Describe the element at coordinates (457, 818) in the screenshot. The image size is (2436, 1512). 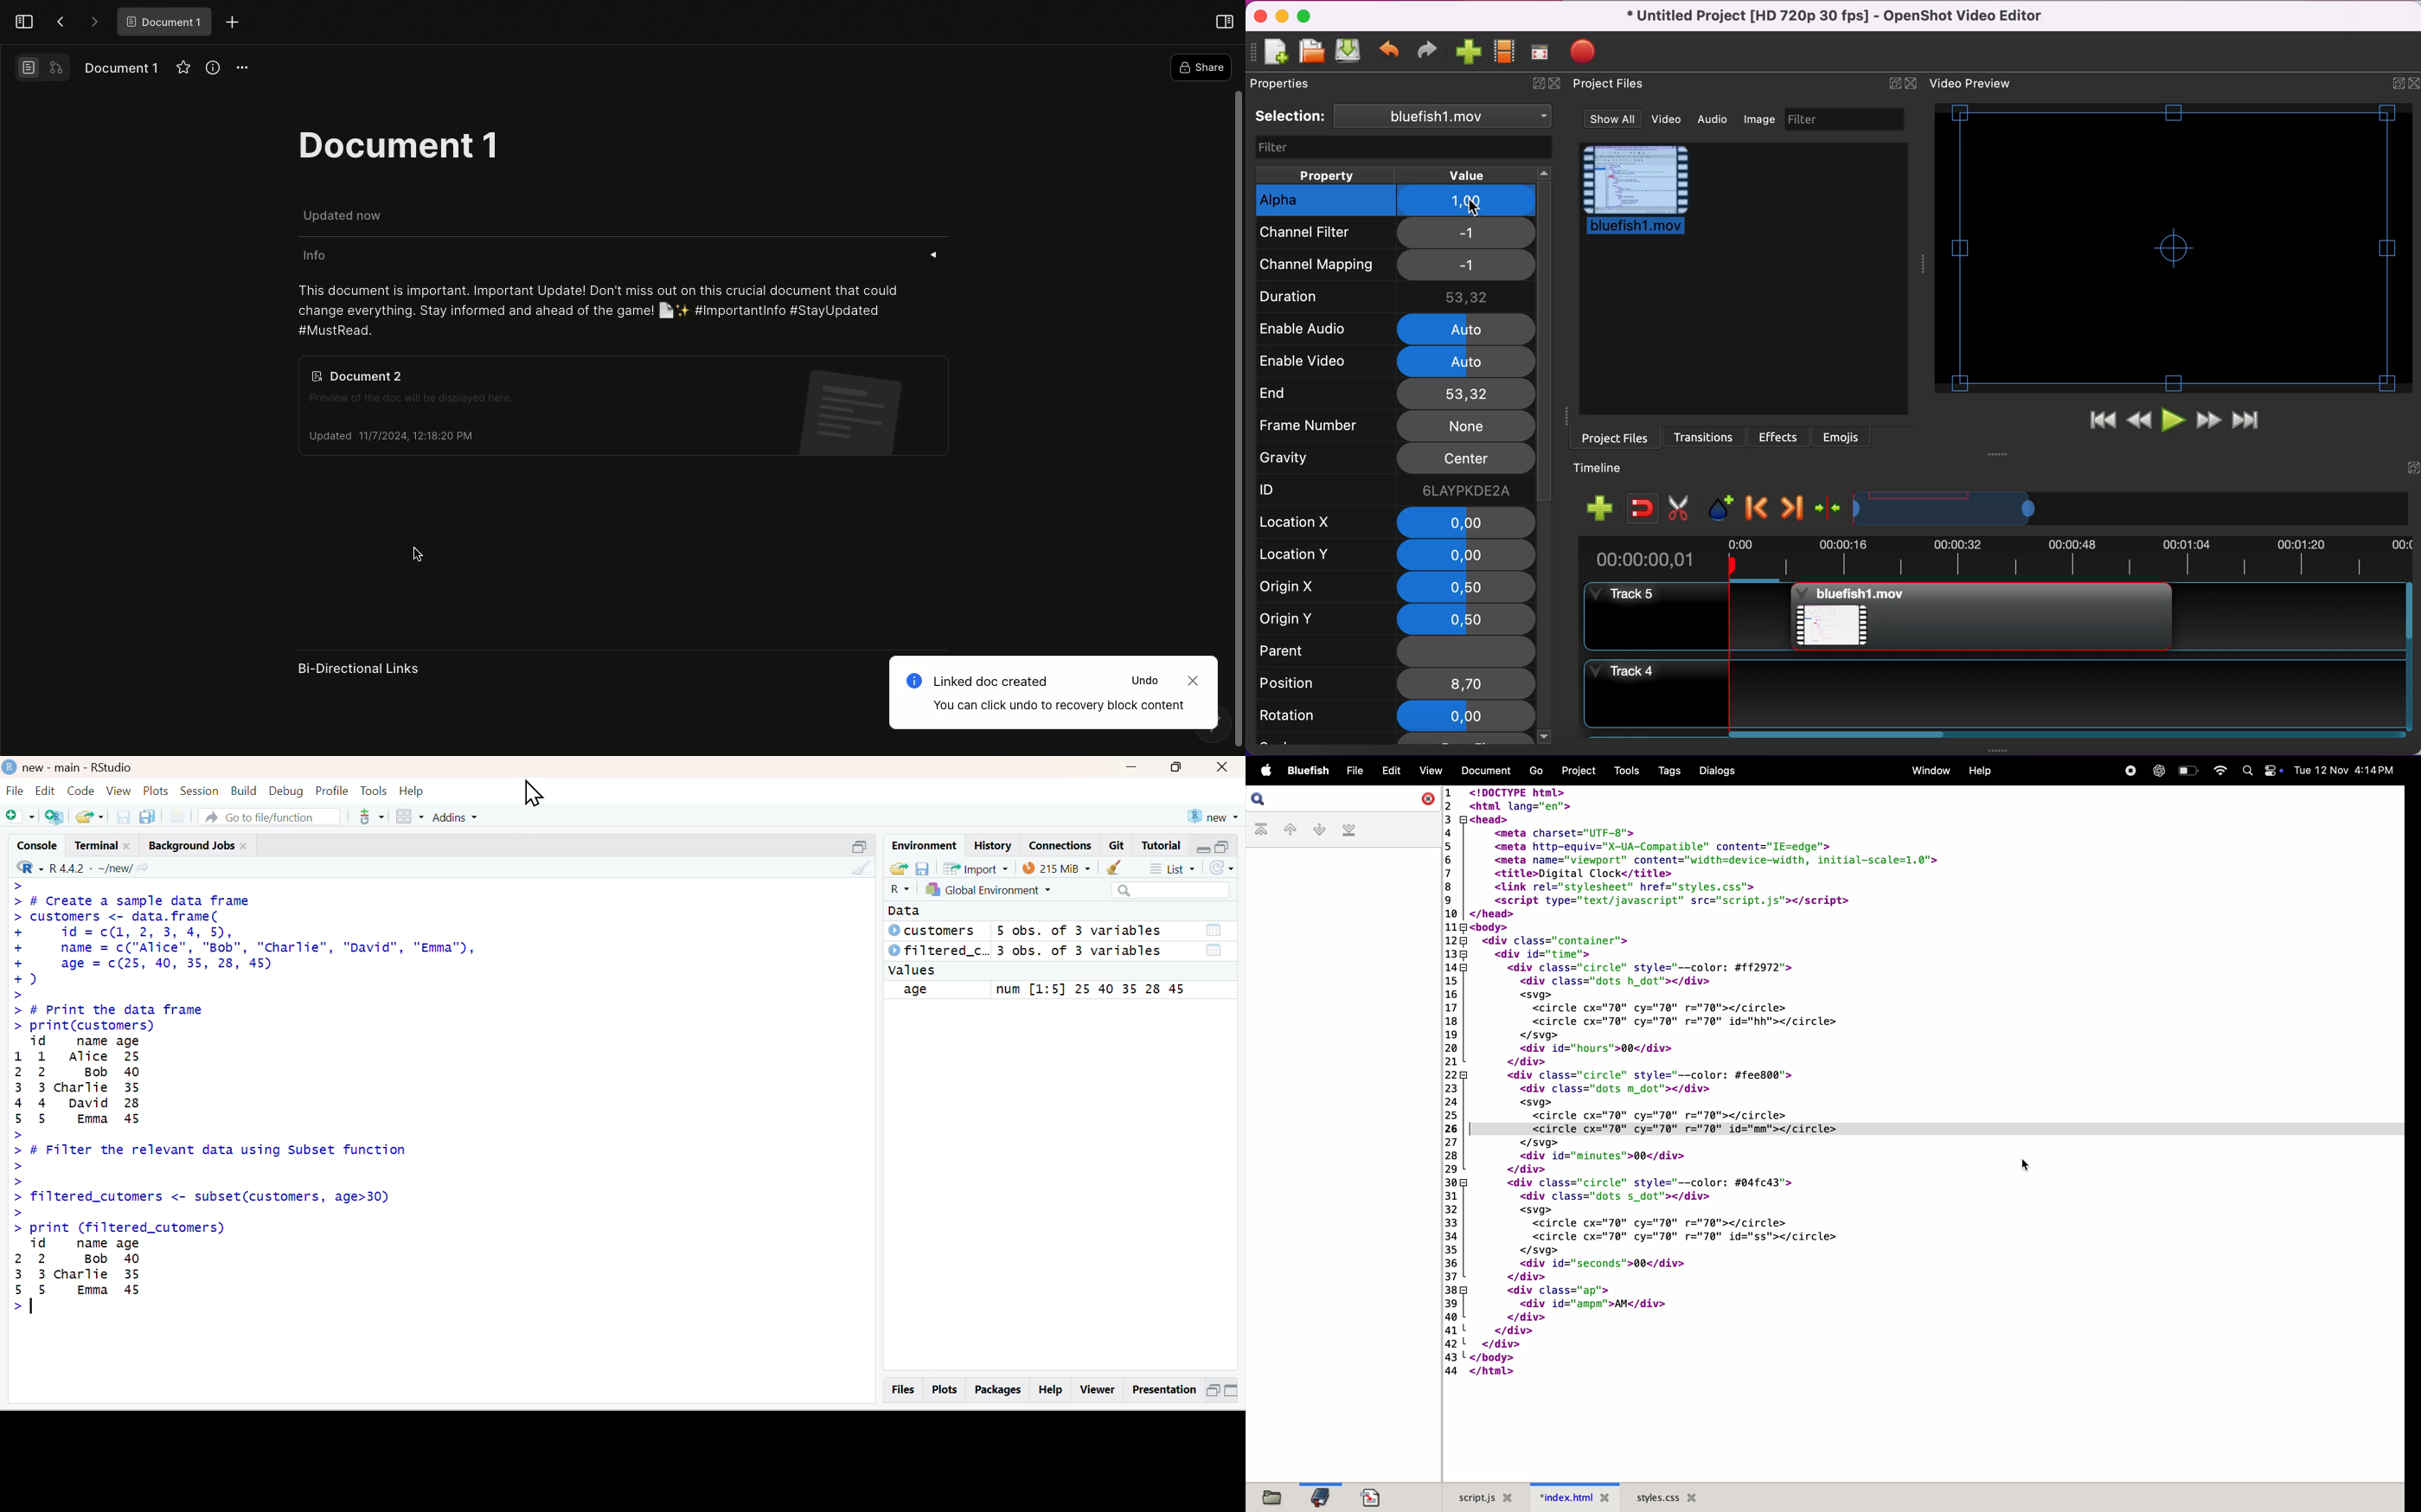
I see `Addins ~` at that location.